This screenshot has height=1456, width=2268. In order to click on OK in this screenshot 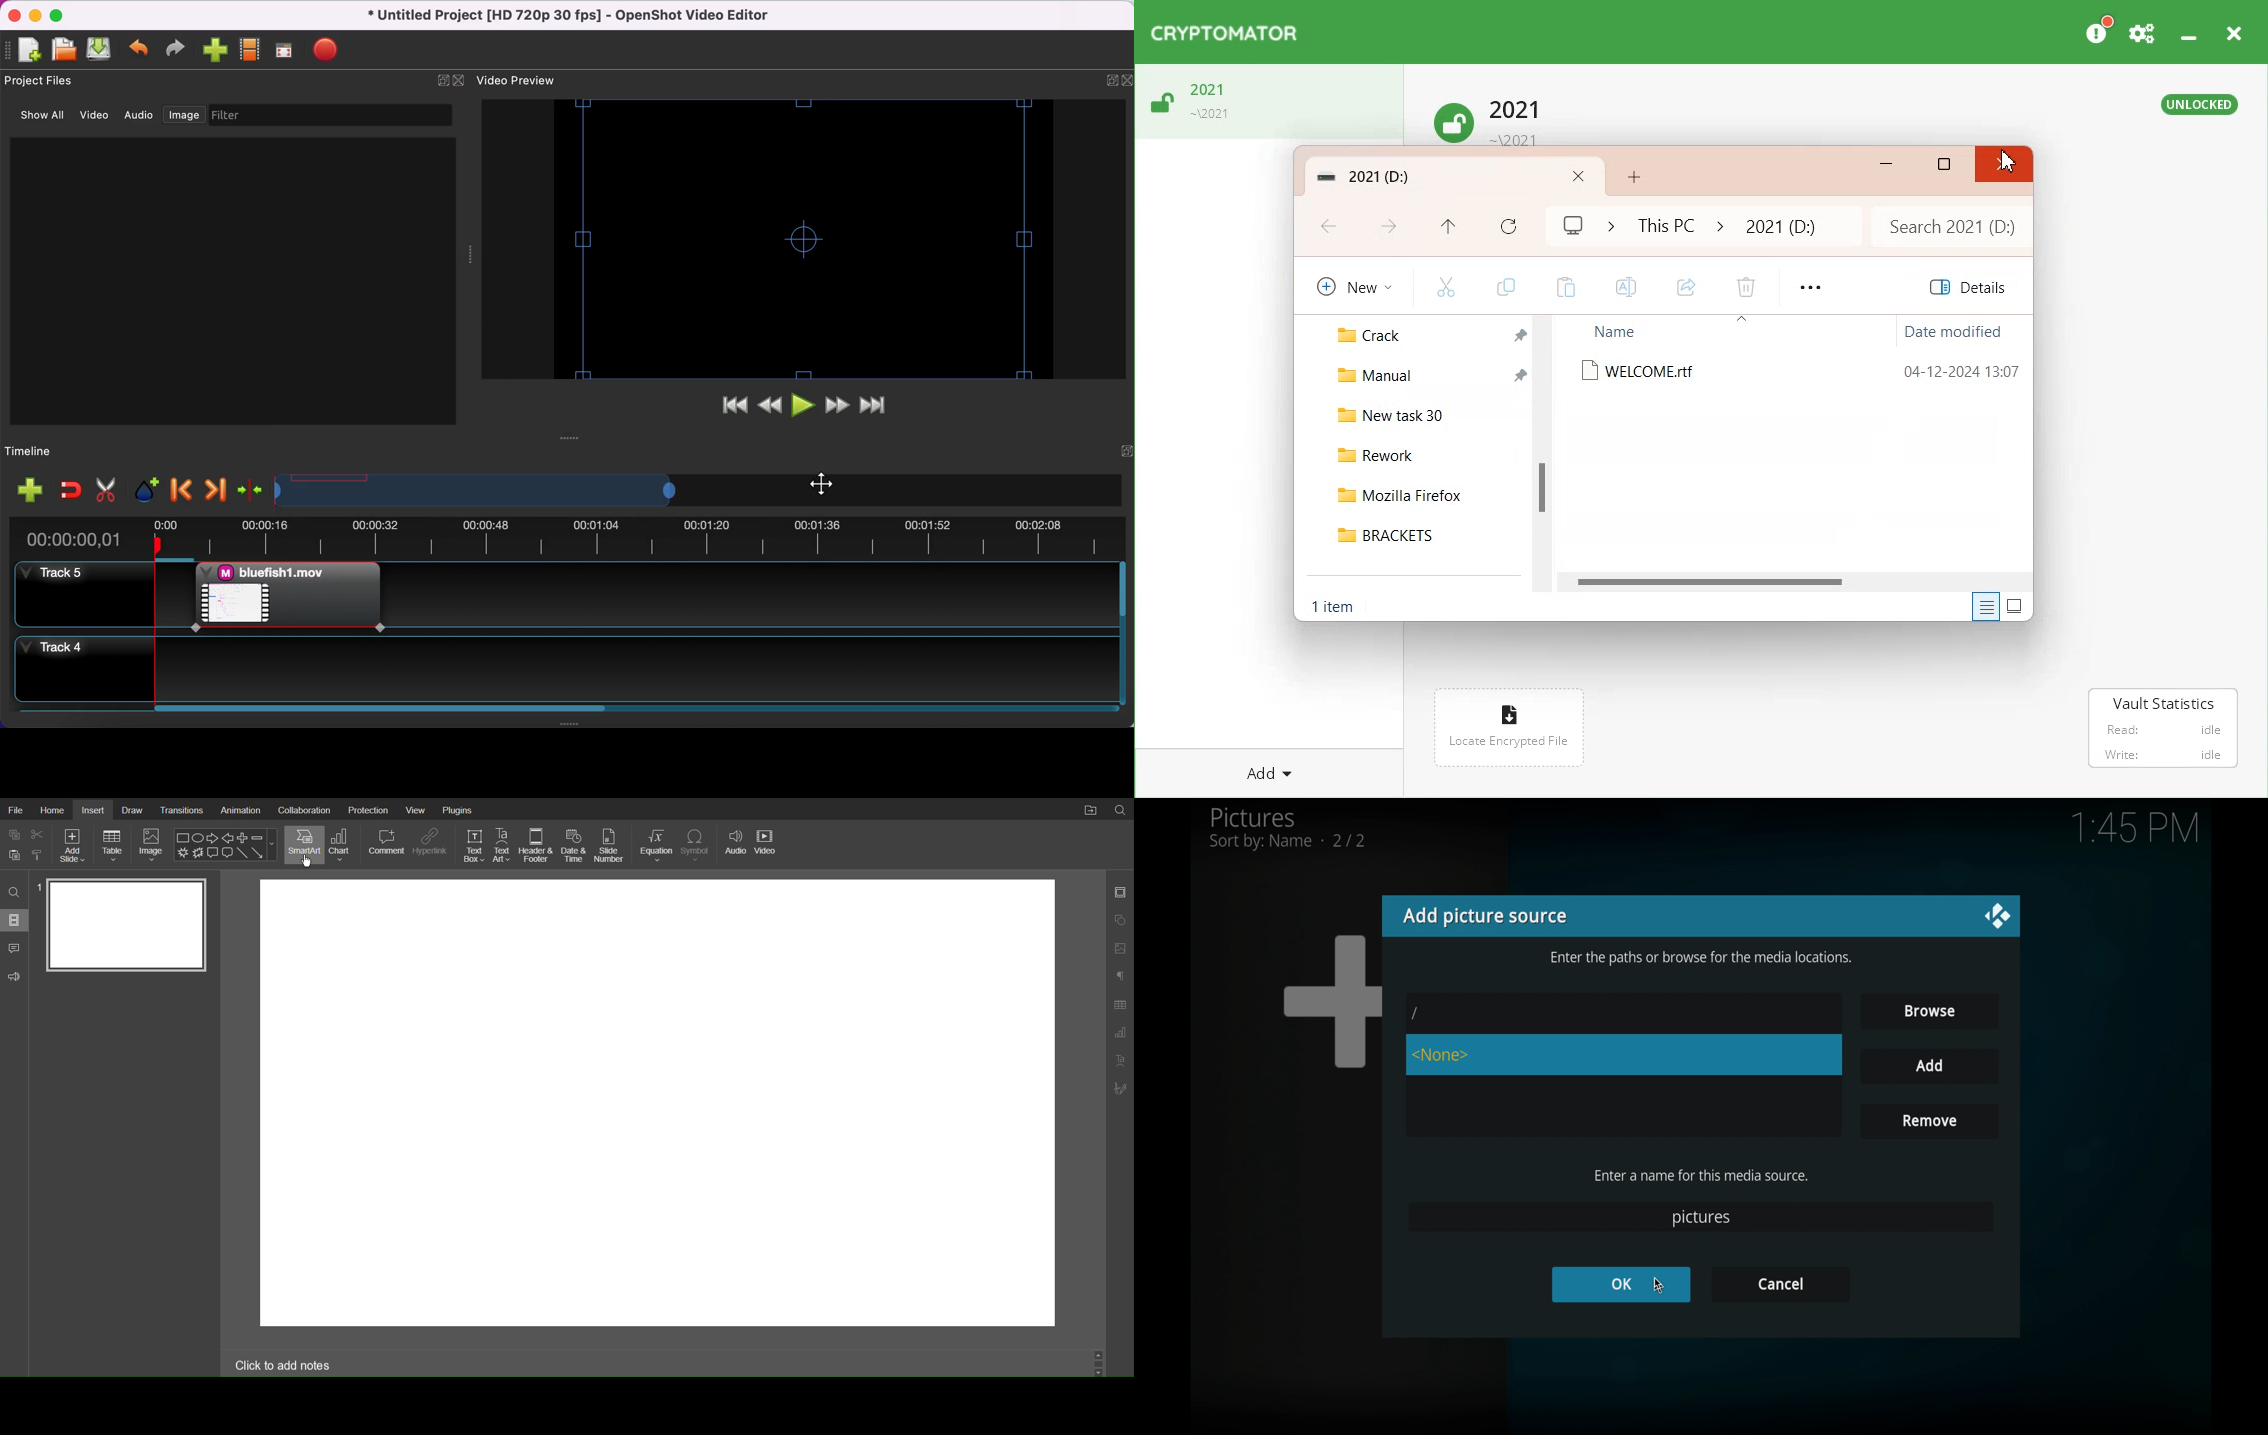, I will do `click(1621, 1285)`.